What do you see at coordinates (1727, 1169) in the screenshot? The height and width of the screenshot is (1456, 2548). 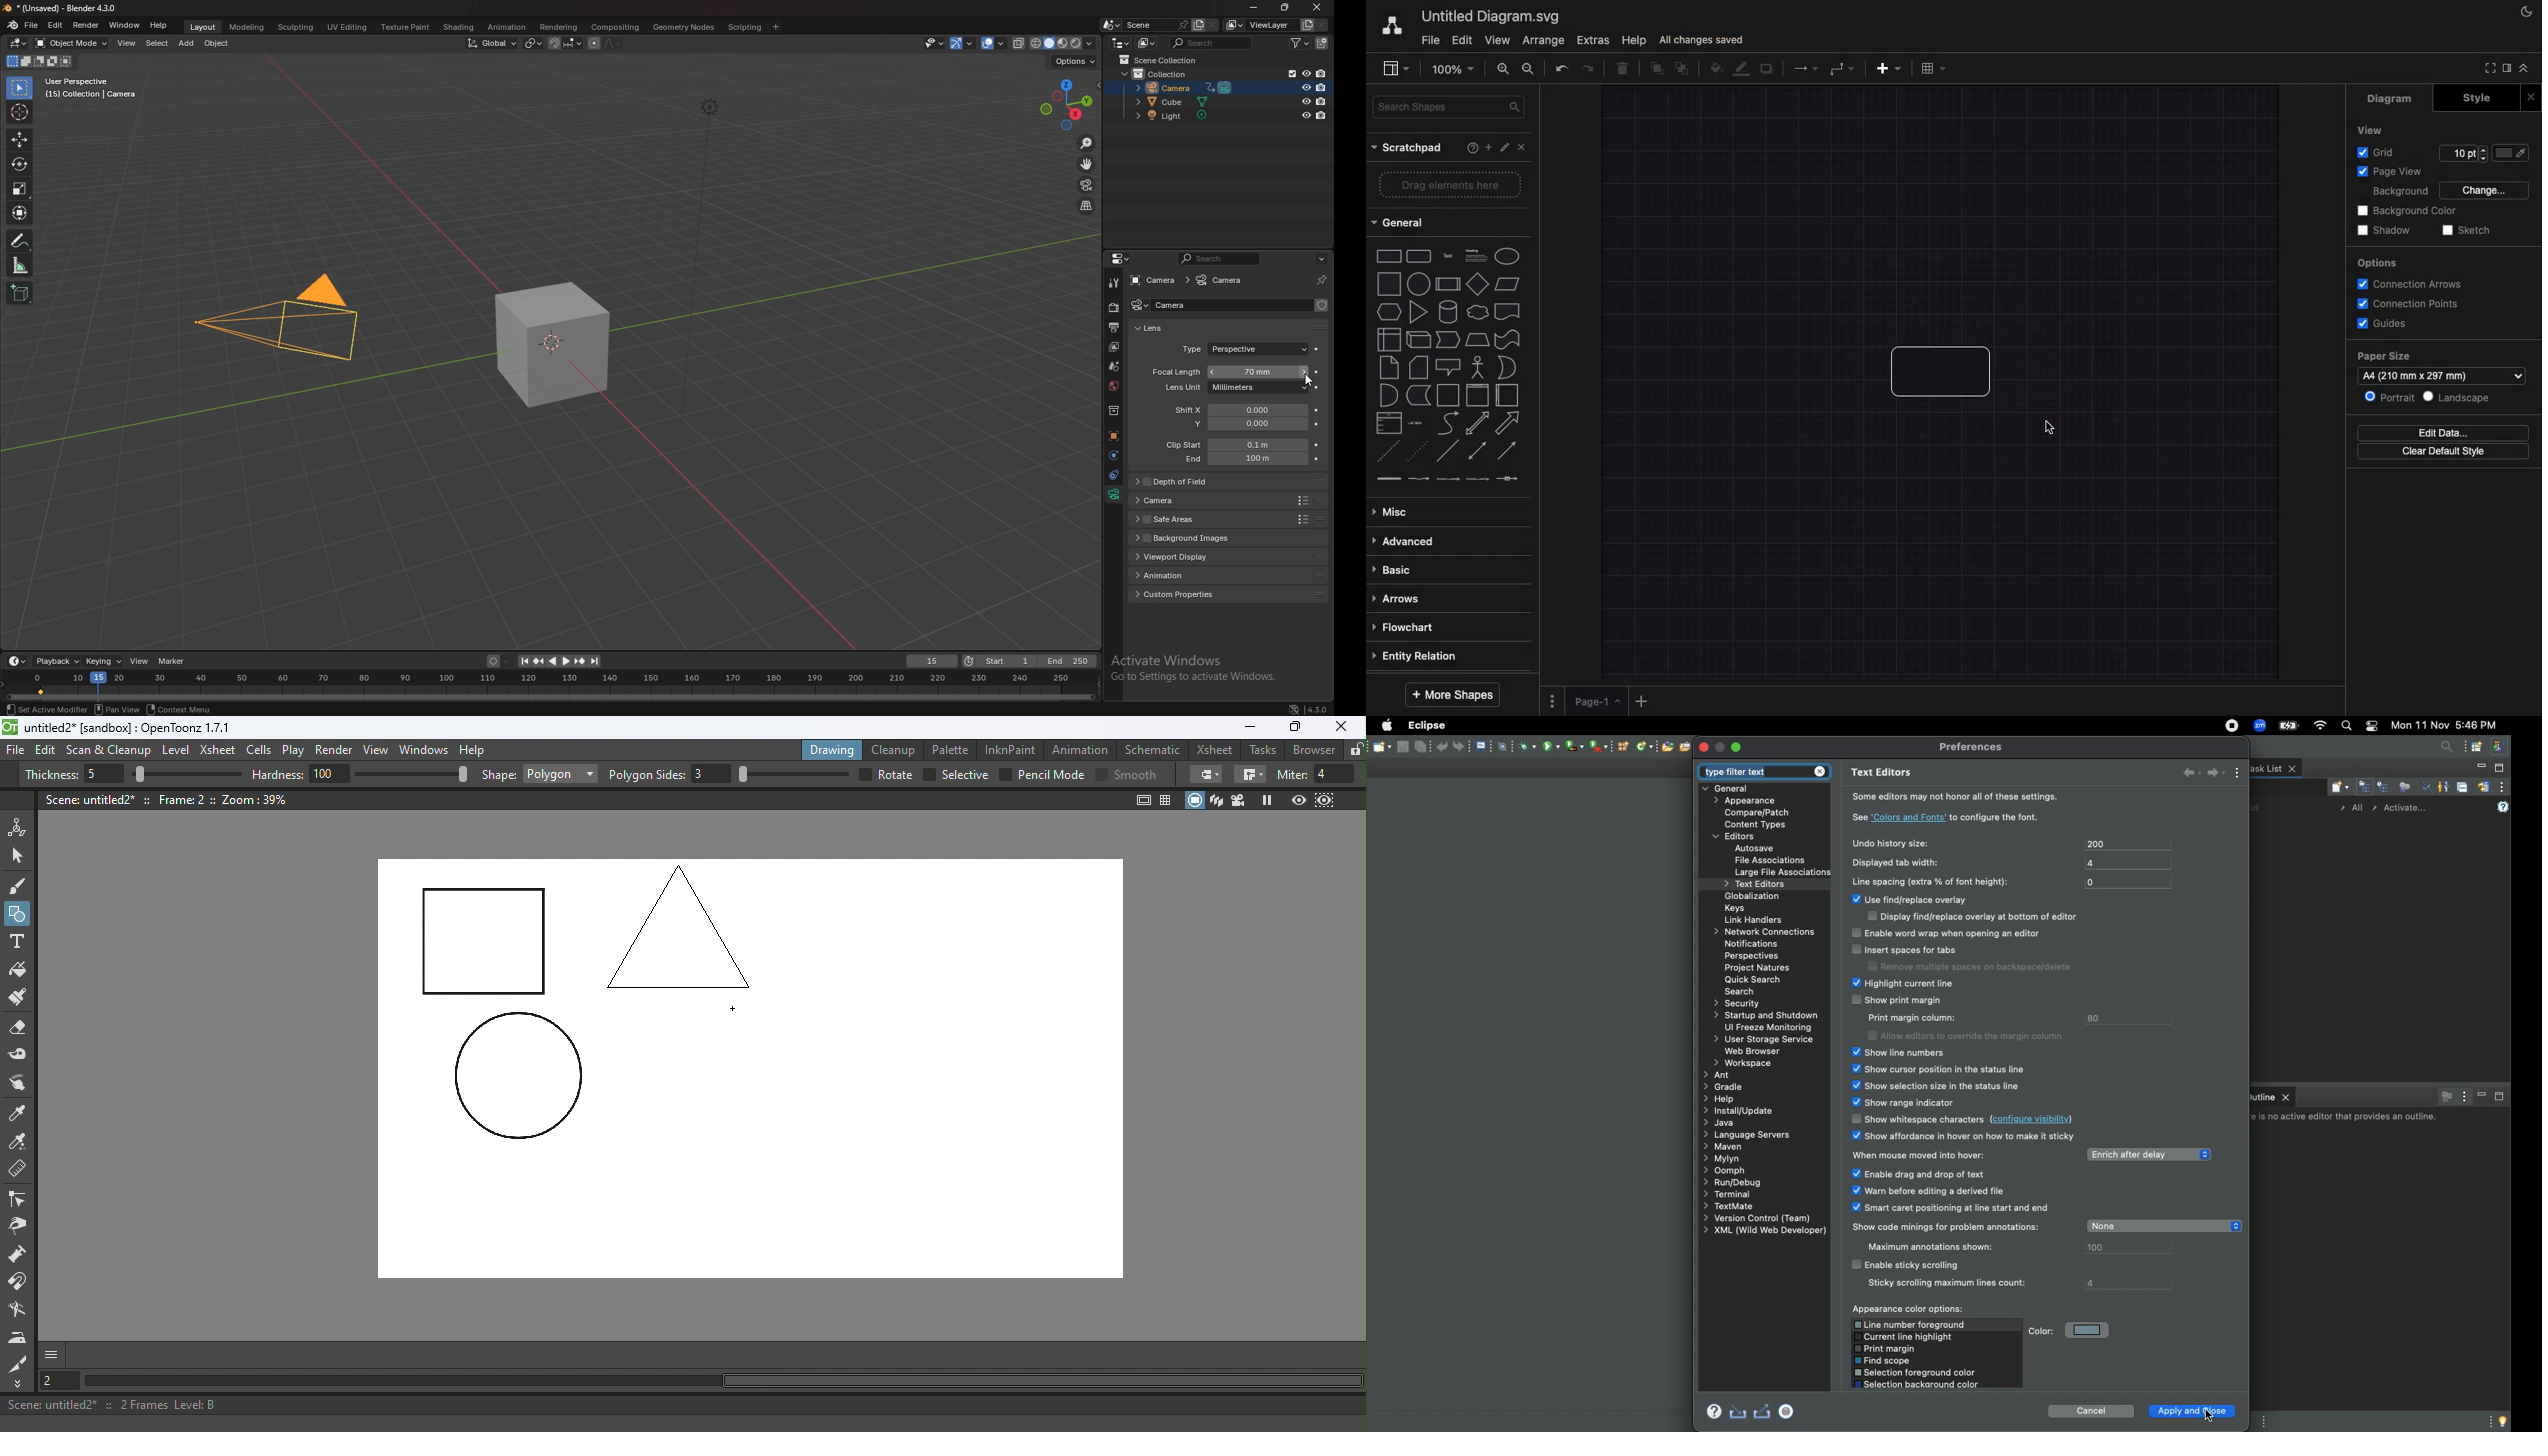 I see `Oomph` at bounding box center [1727, 1169].